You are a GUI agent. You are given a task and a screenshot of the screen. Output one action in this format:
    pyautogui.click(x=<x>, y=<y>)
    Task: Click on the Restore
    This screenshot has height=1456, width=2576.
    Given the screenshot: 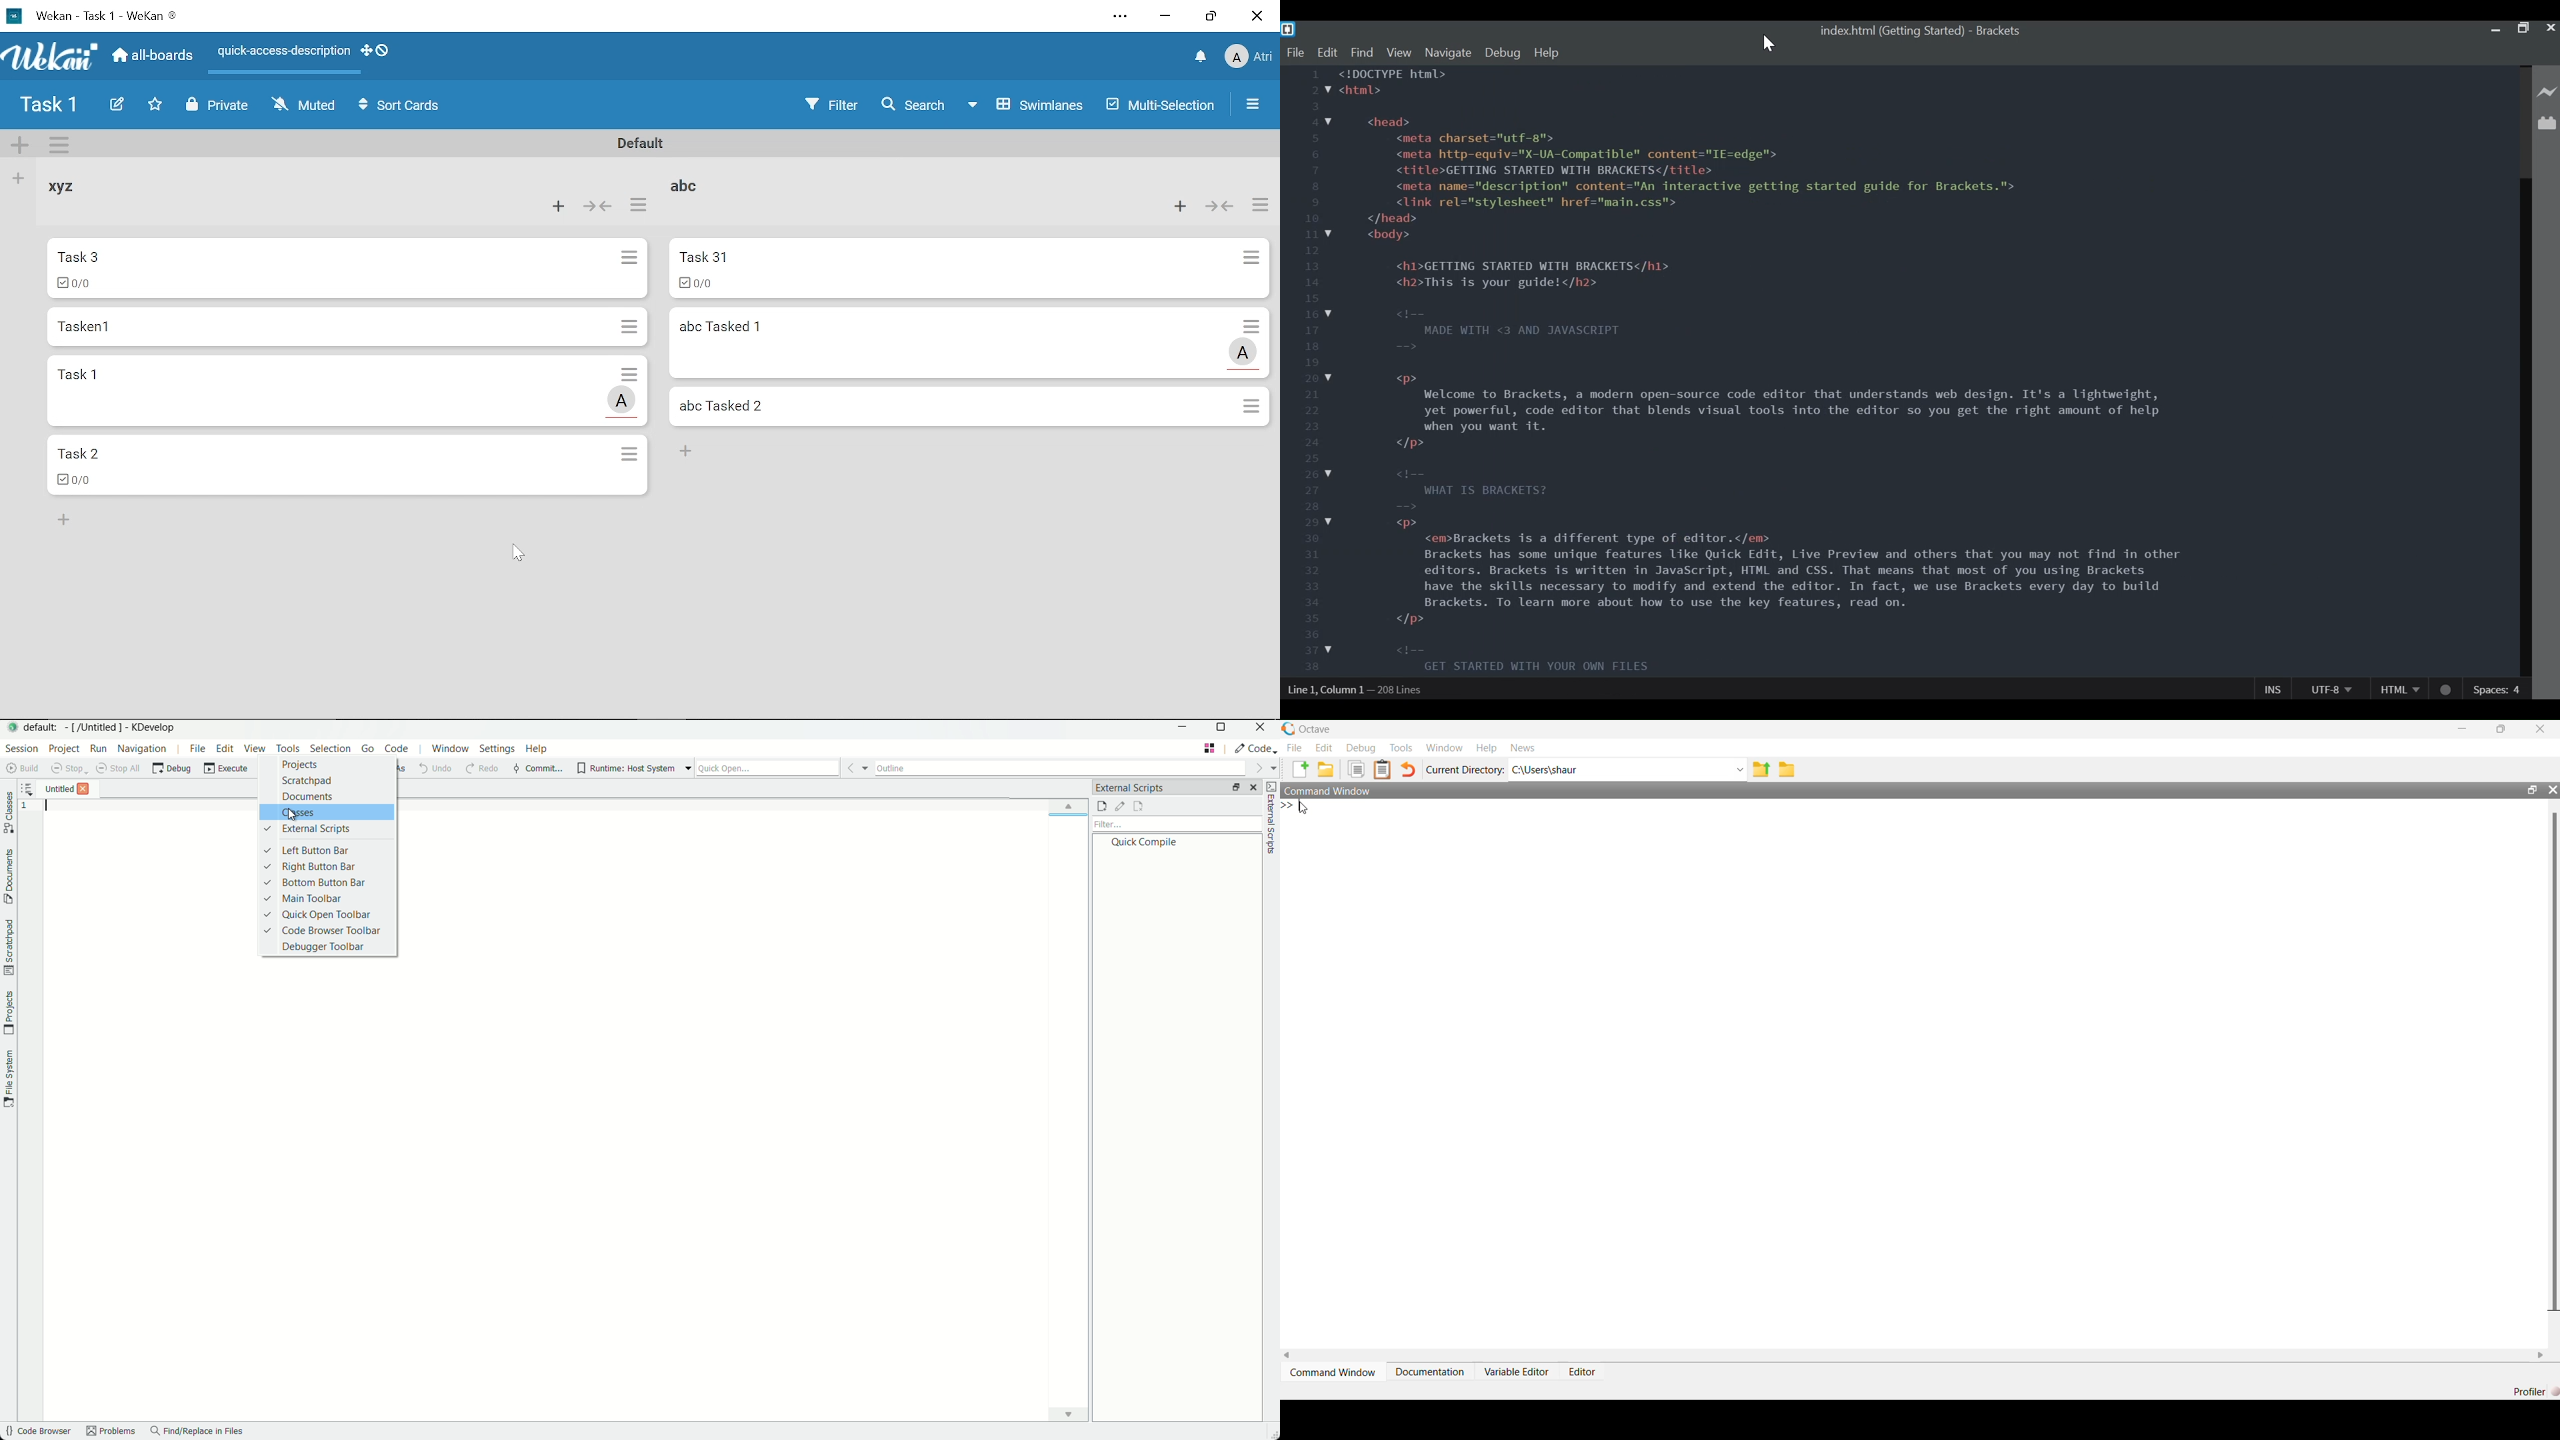 What is the action you would take?
    pyautogui.click(x=2523, y=29)
    